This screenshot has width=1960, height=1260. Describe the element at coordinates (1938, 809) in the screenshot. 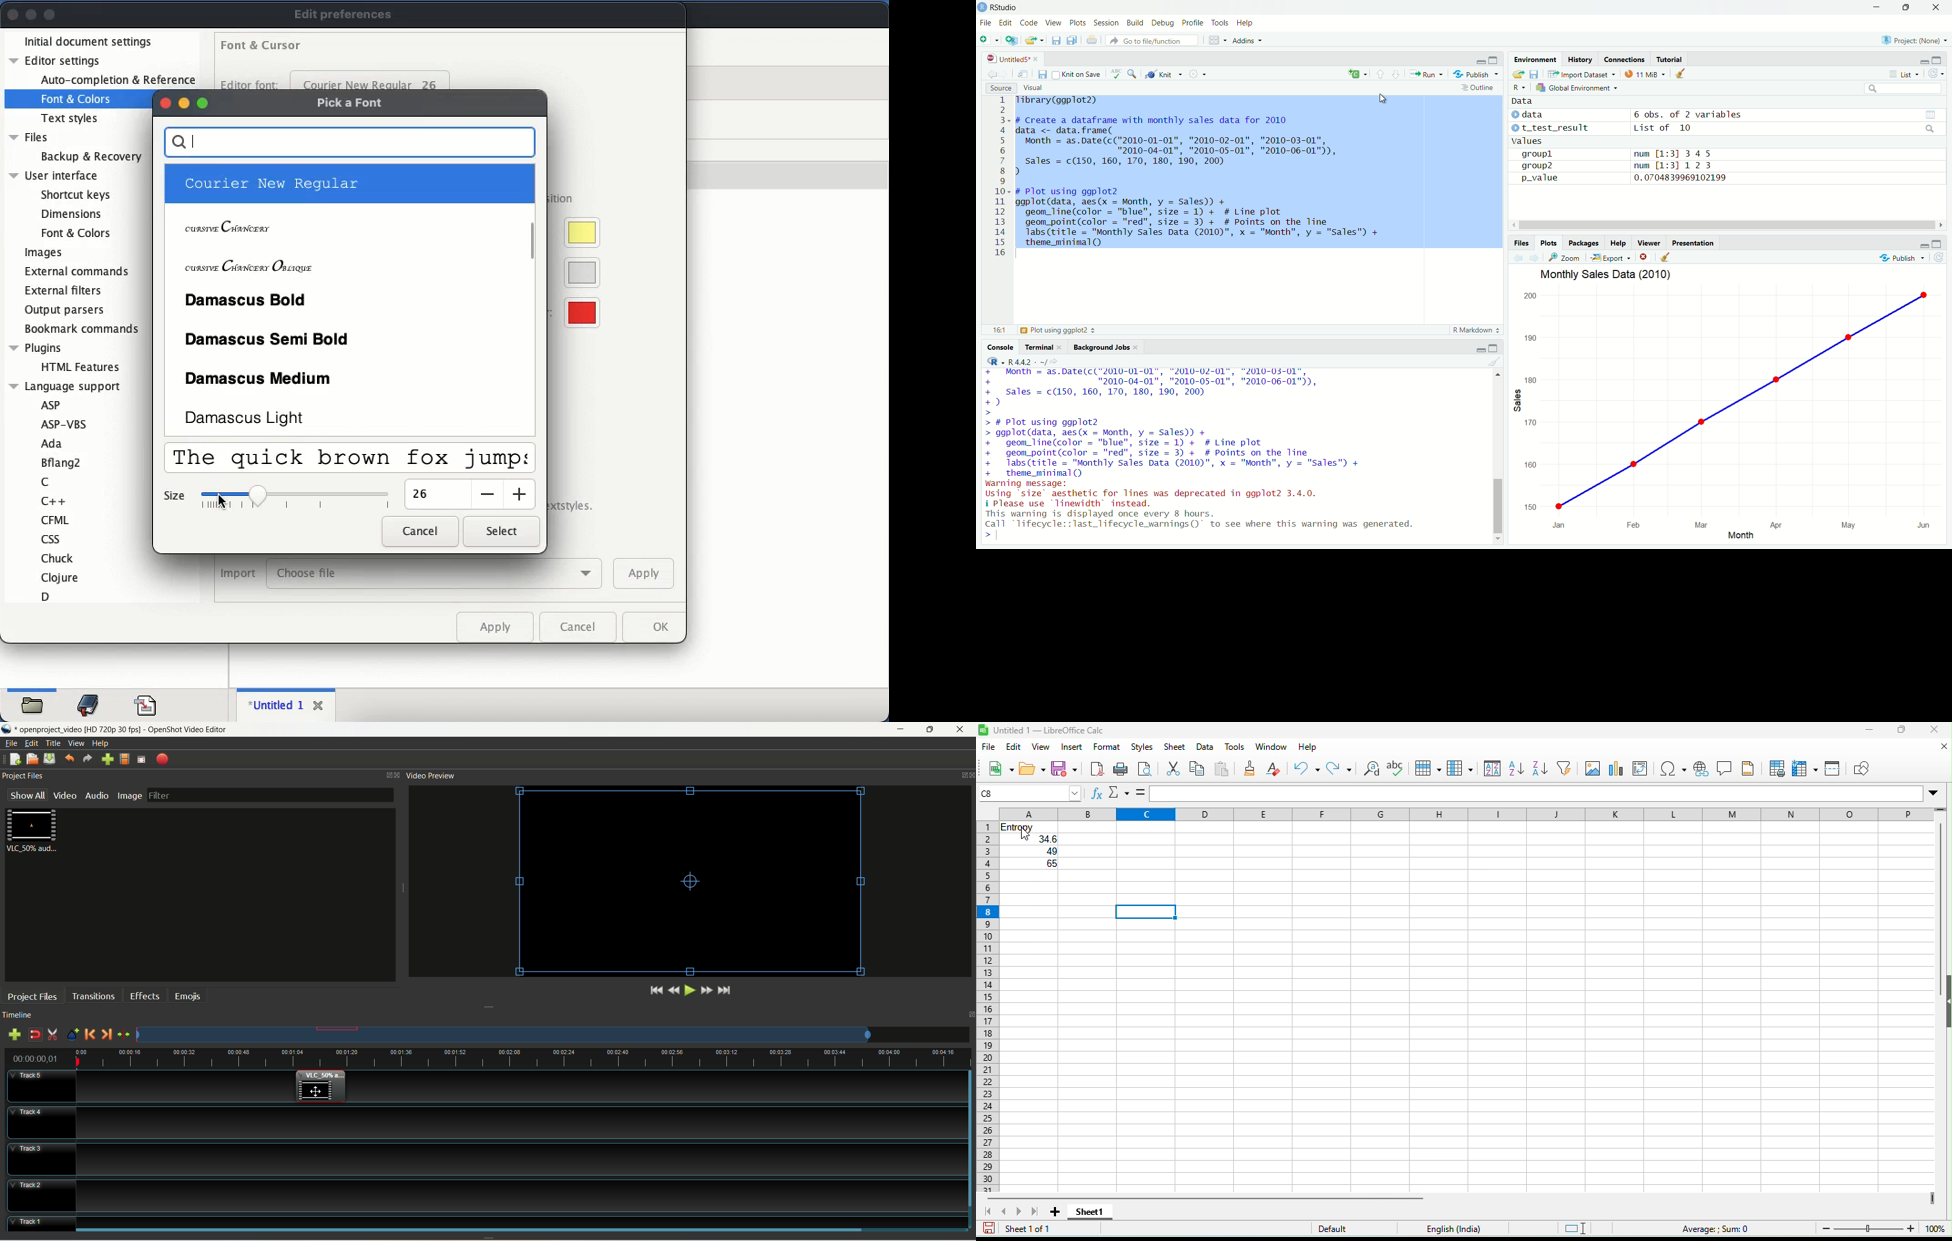

I see `drag to view more rows` at that location.